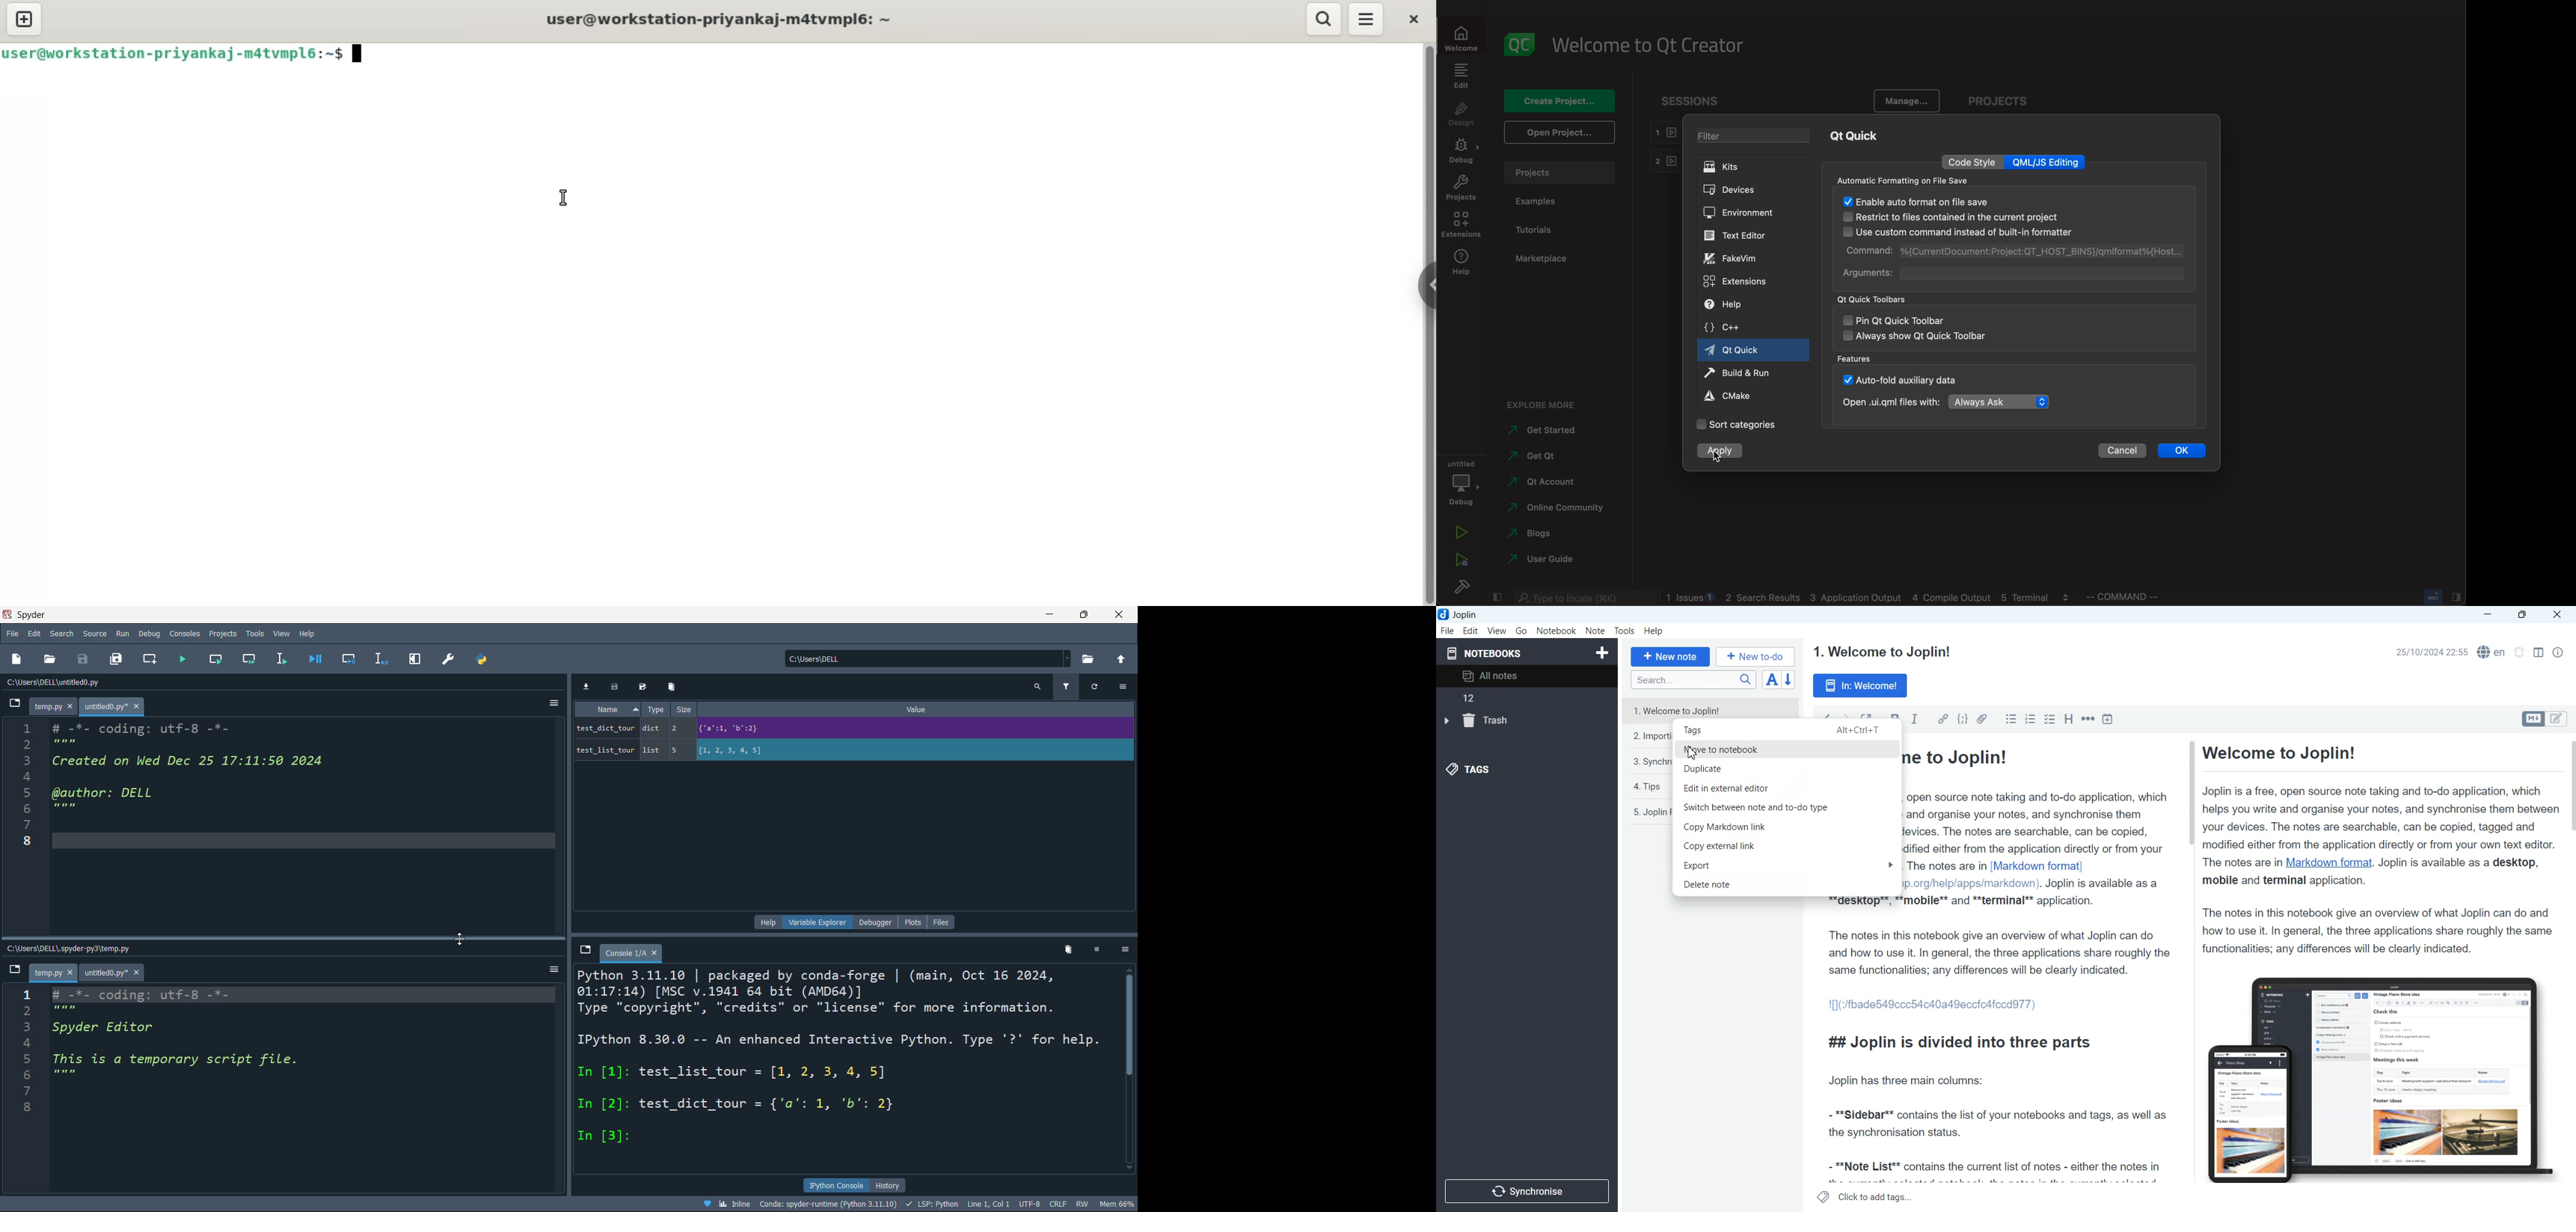 This screenshot has height=1232, width=2576. I want to click on Note Properties, so click(2558, 652).